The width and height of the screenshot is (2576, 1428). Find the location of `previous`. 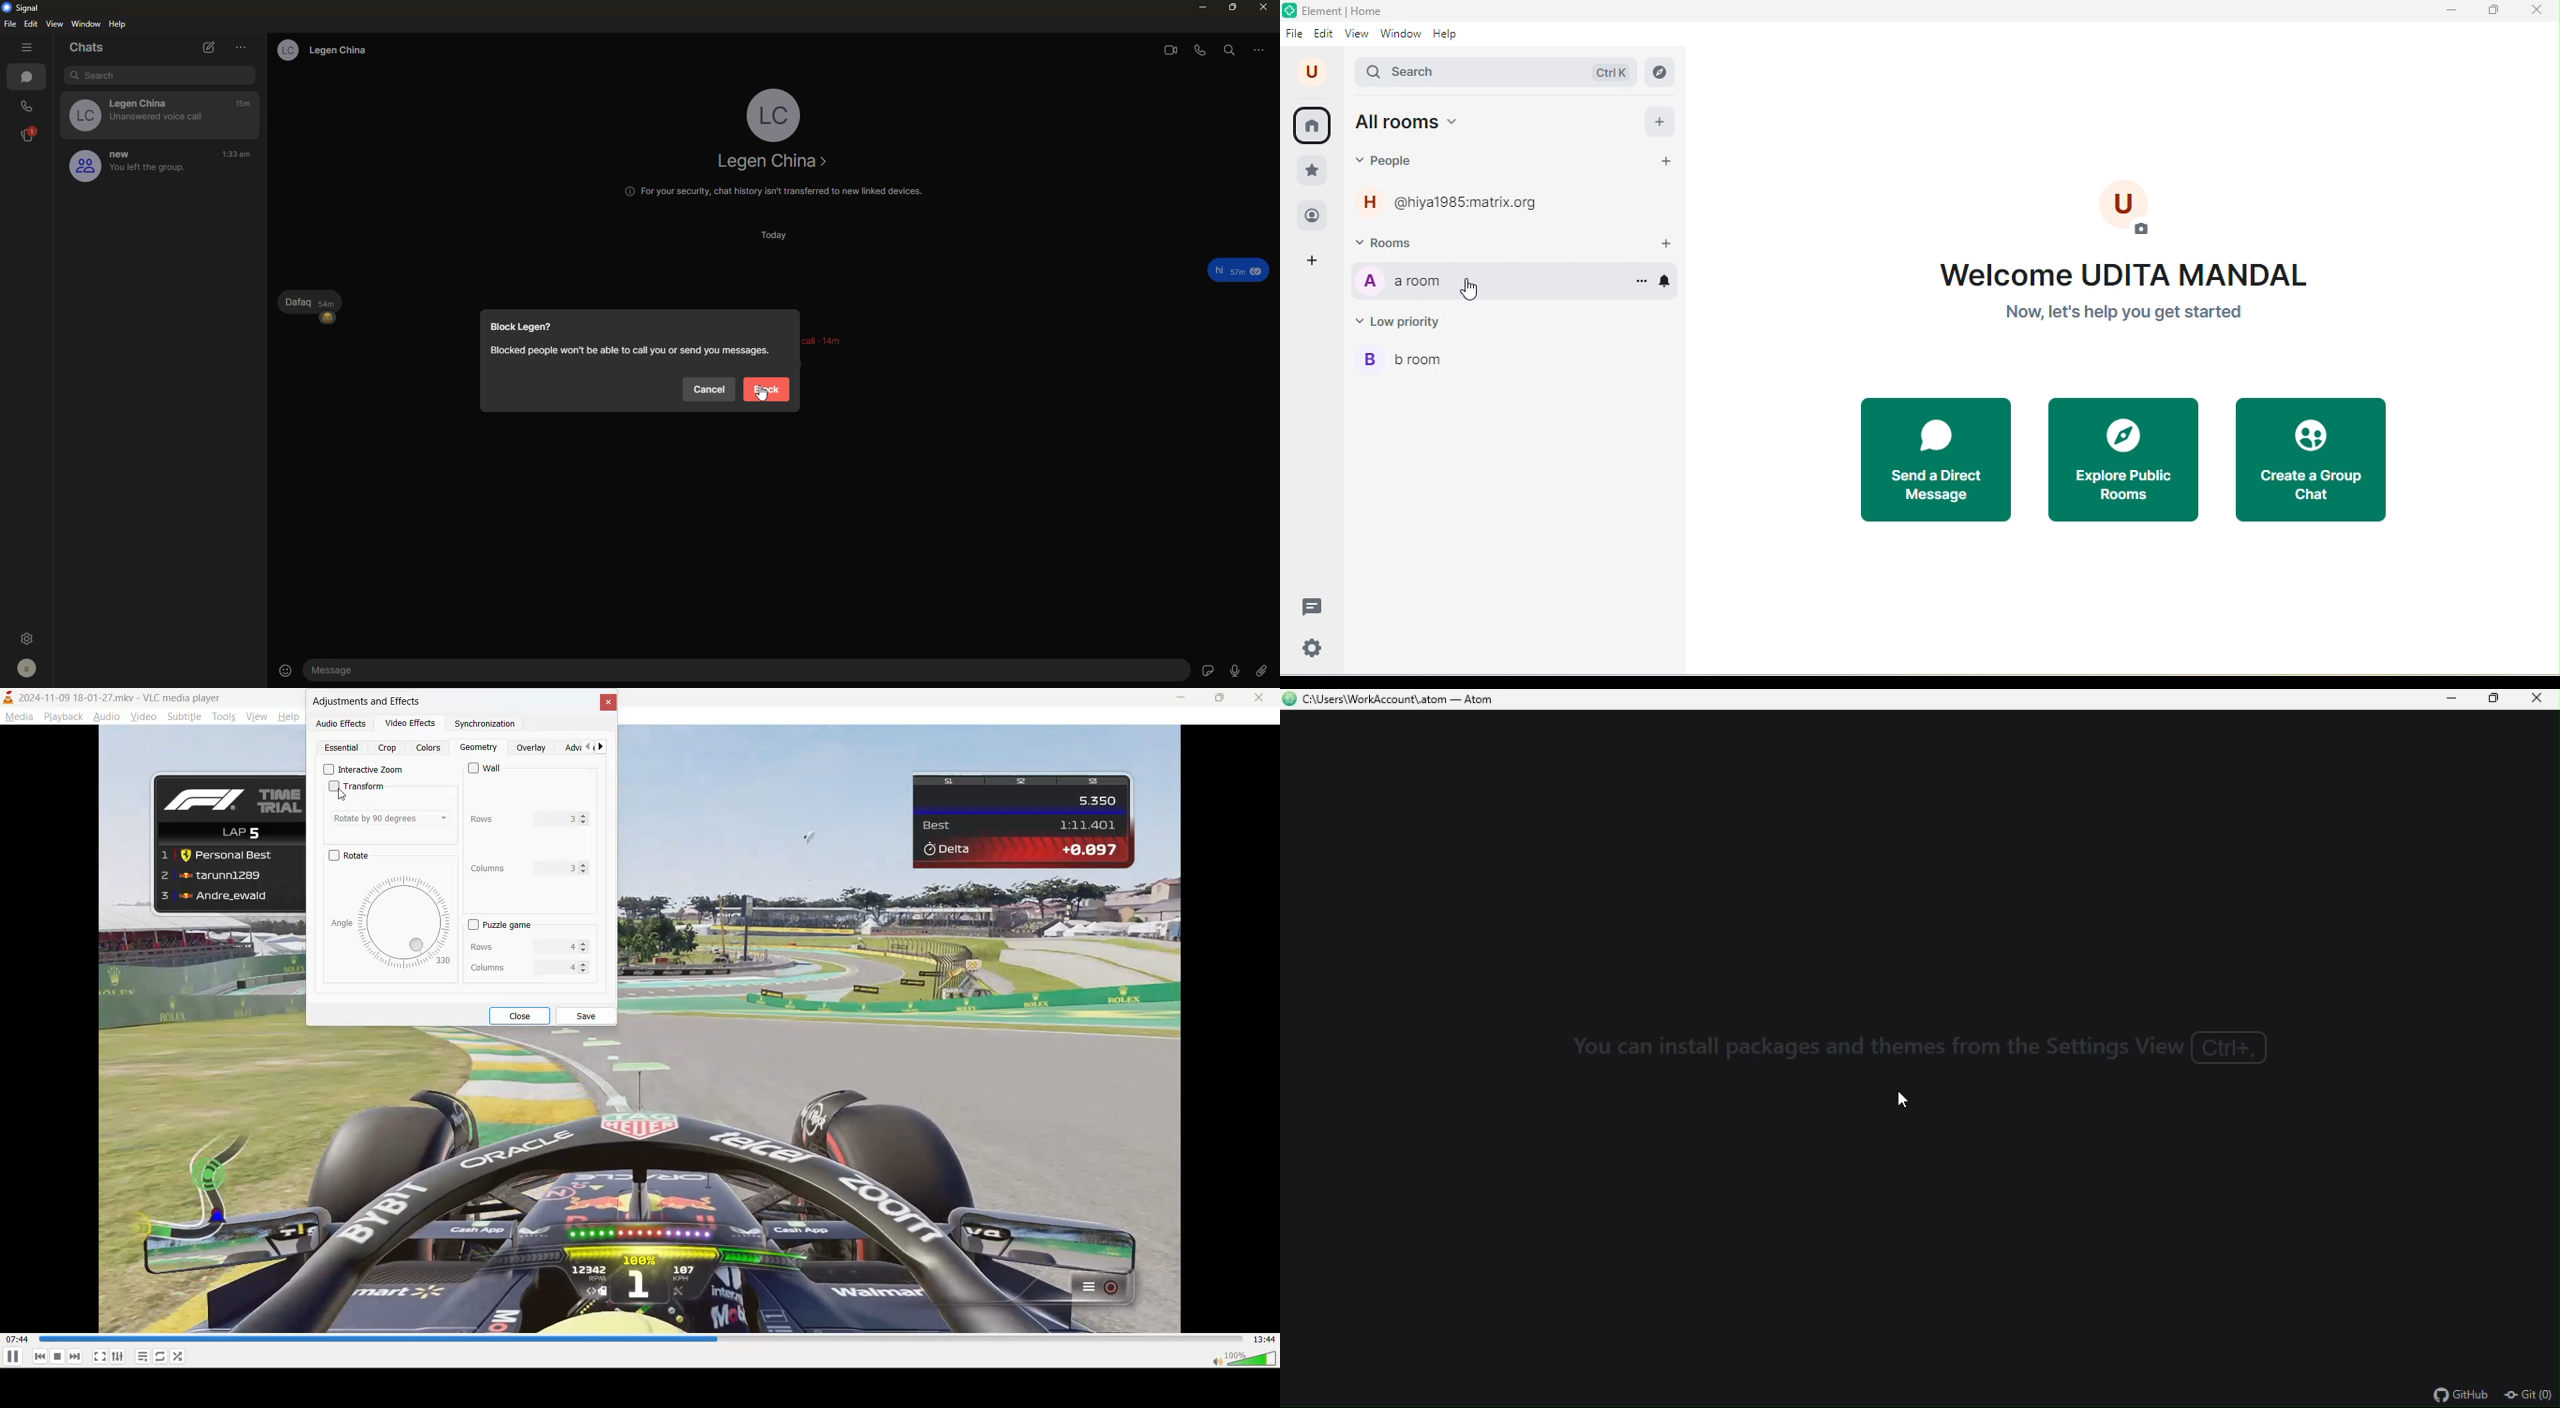

previous is located at coordinates (587, 747).